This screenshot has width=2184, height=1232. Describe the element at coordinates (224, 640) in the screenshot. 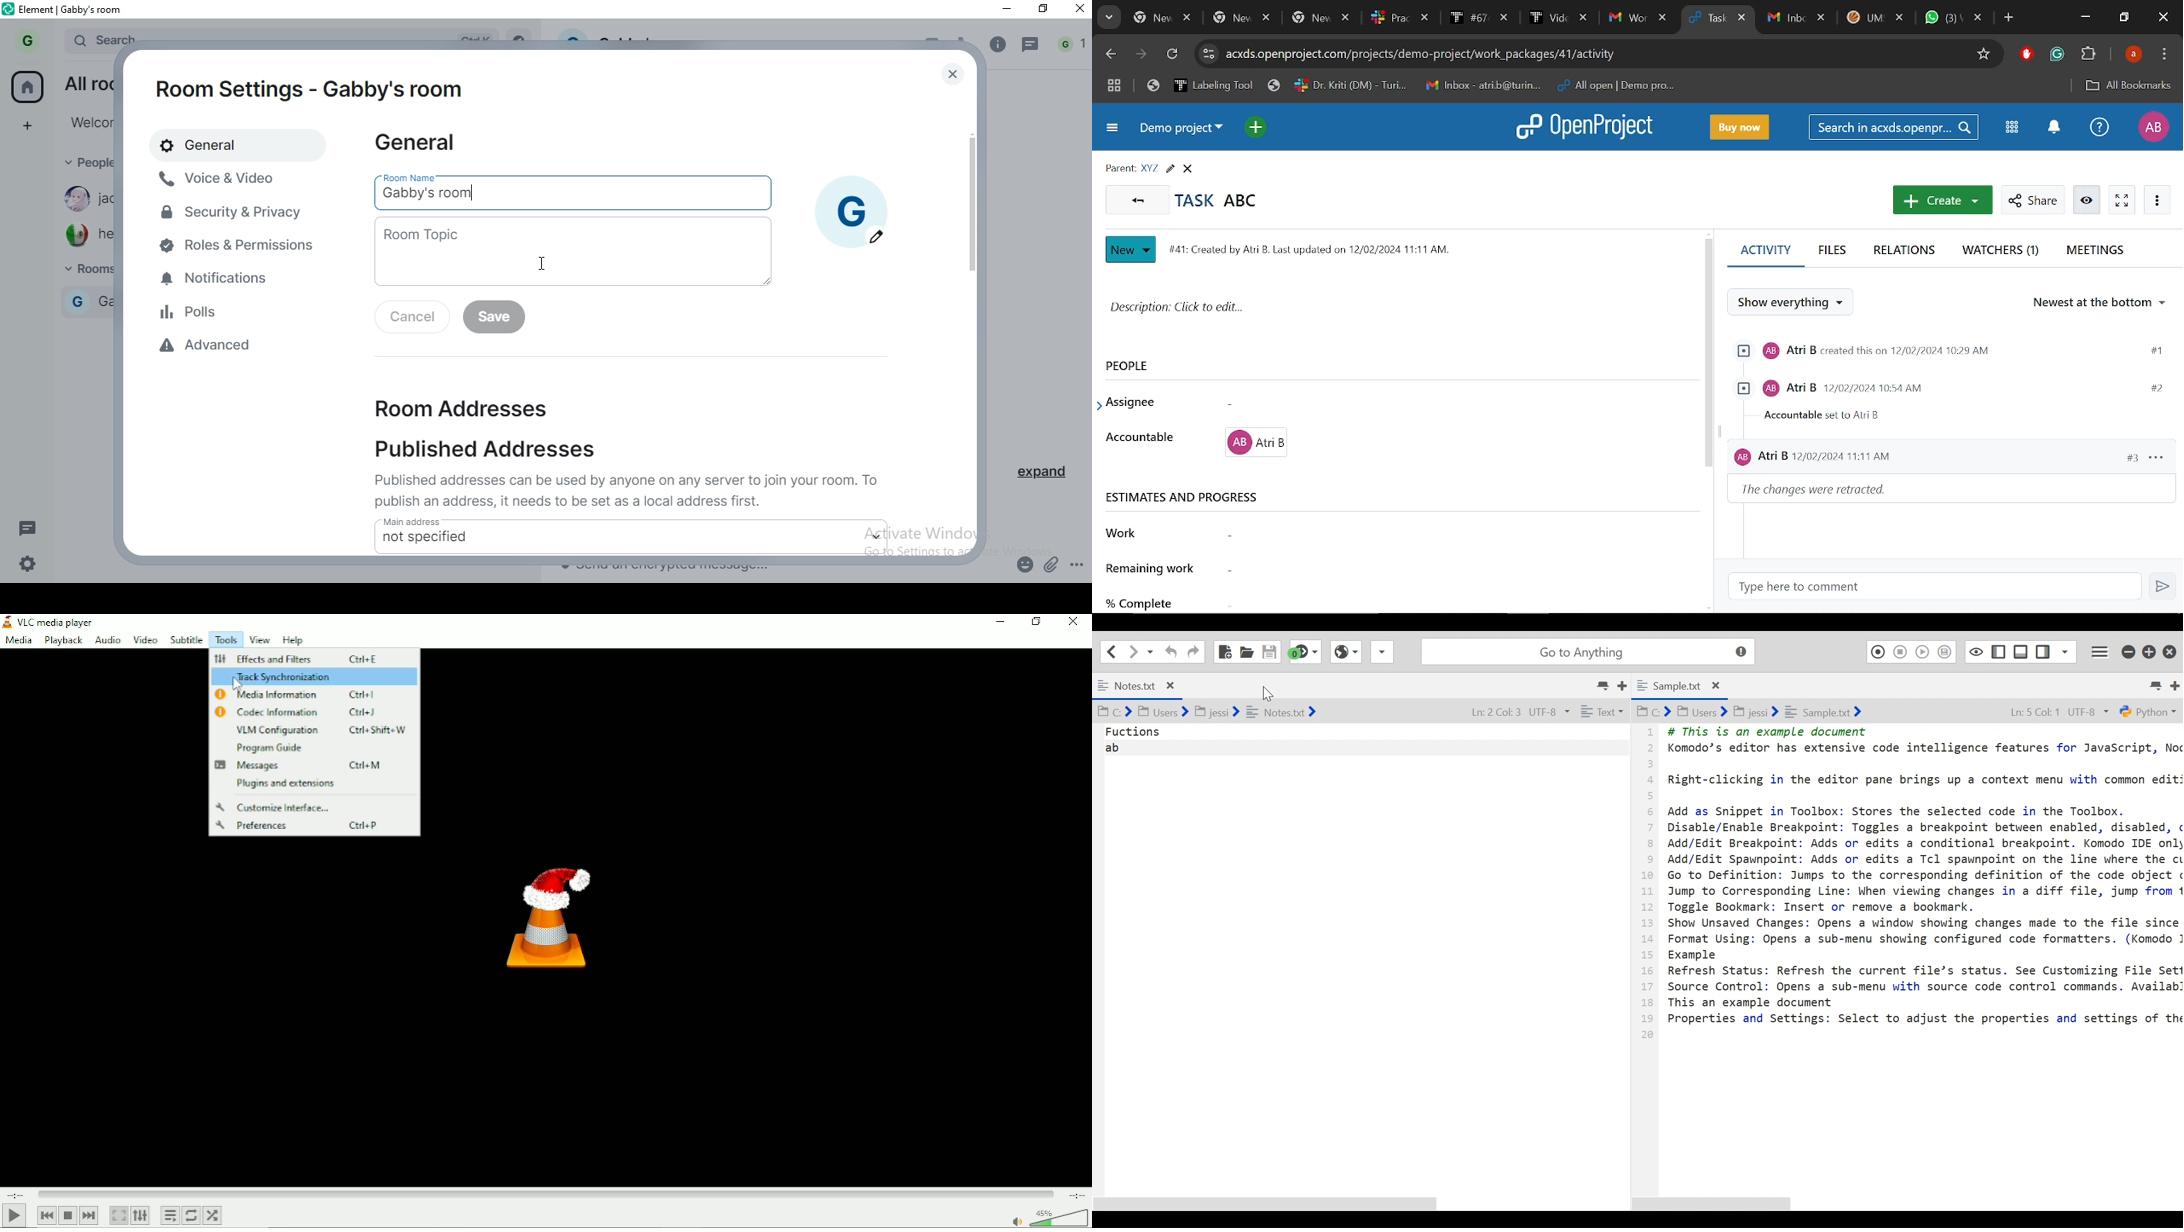

I see `tools` at that location.